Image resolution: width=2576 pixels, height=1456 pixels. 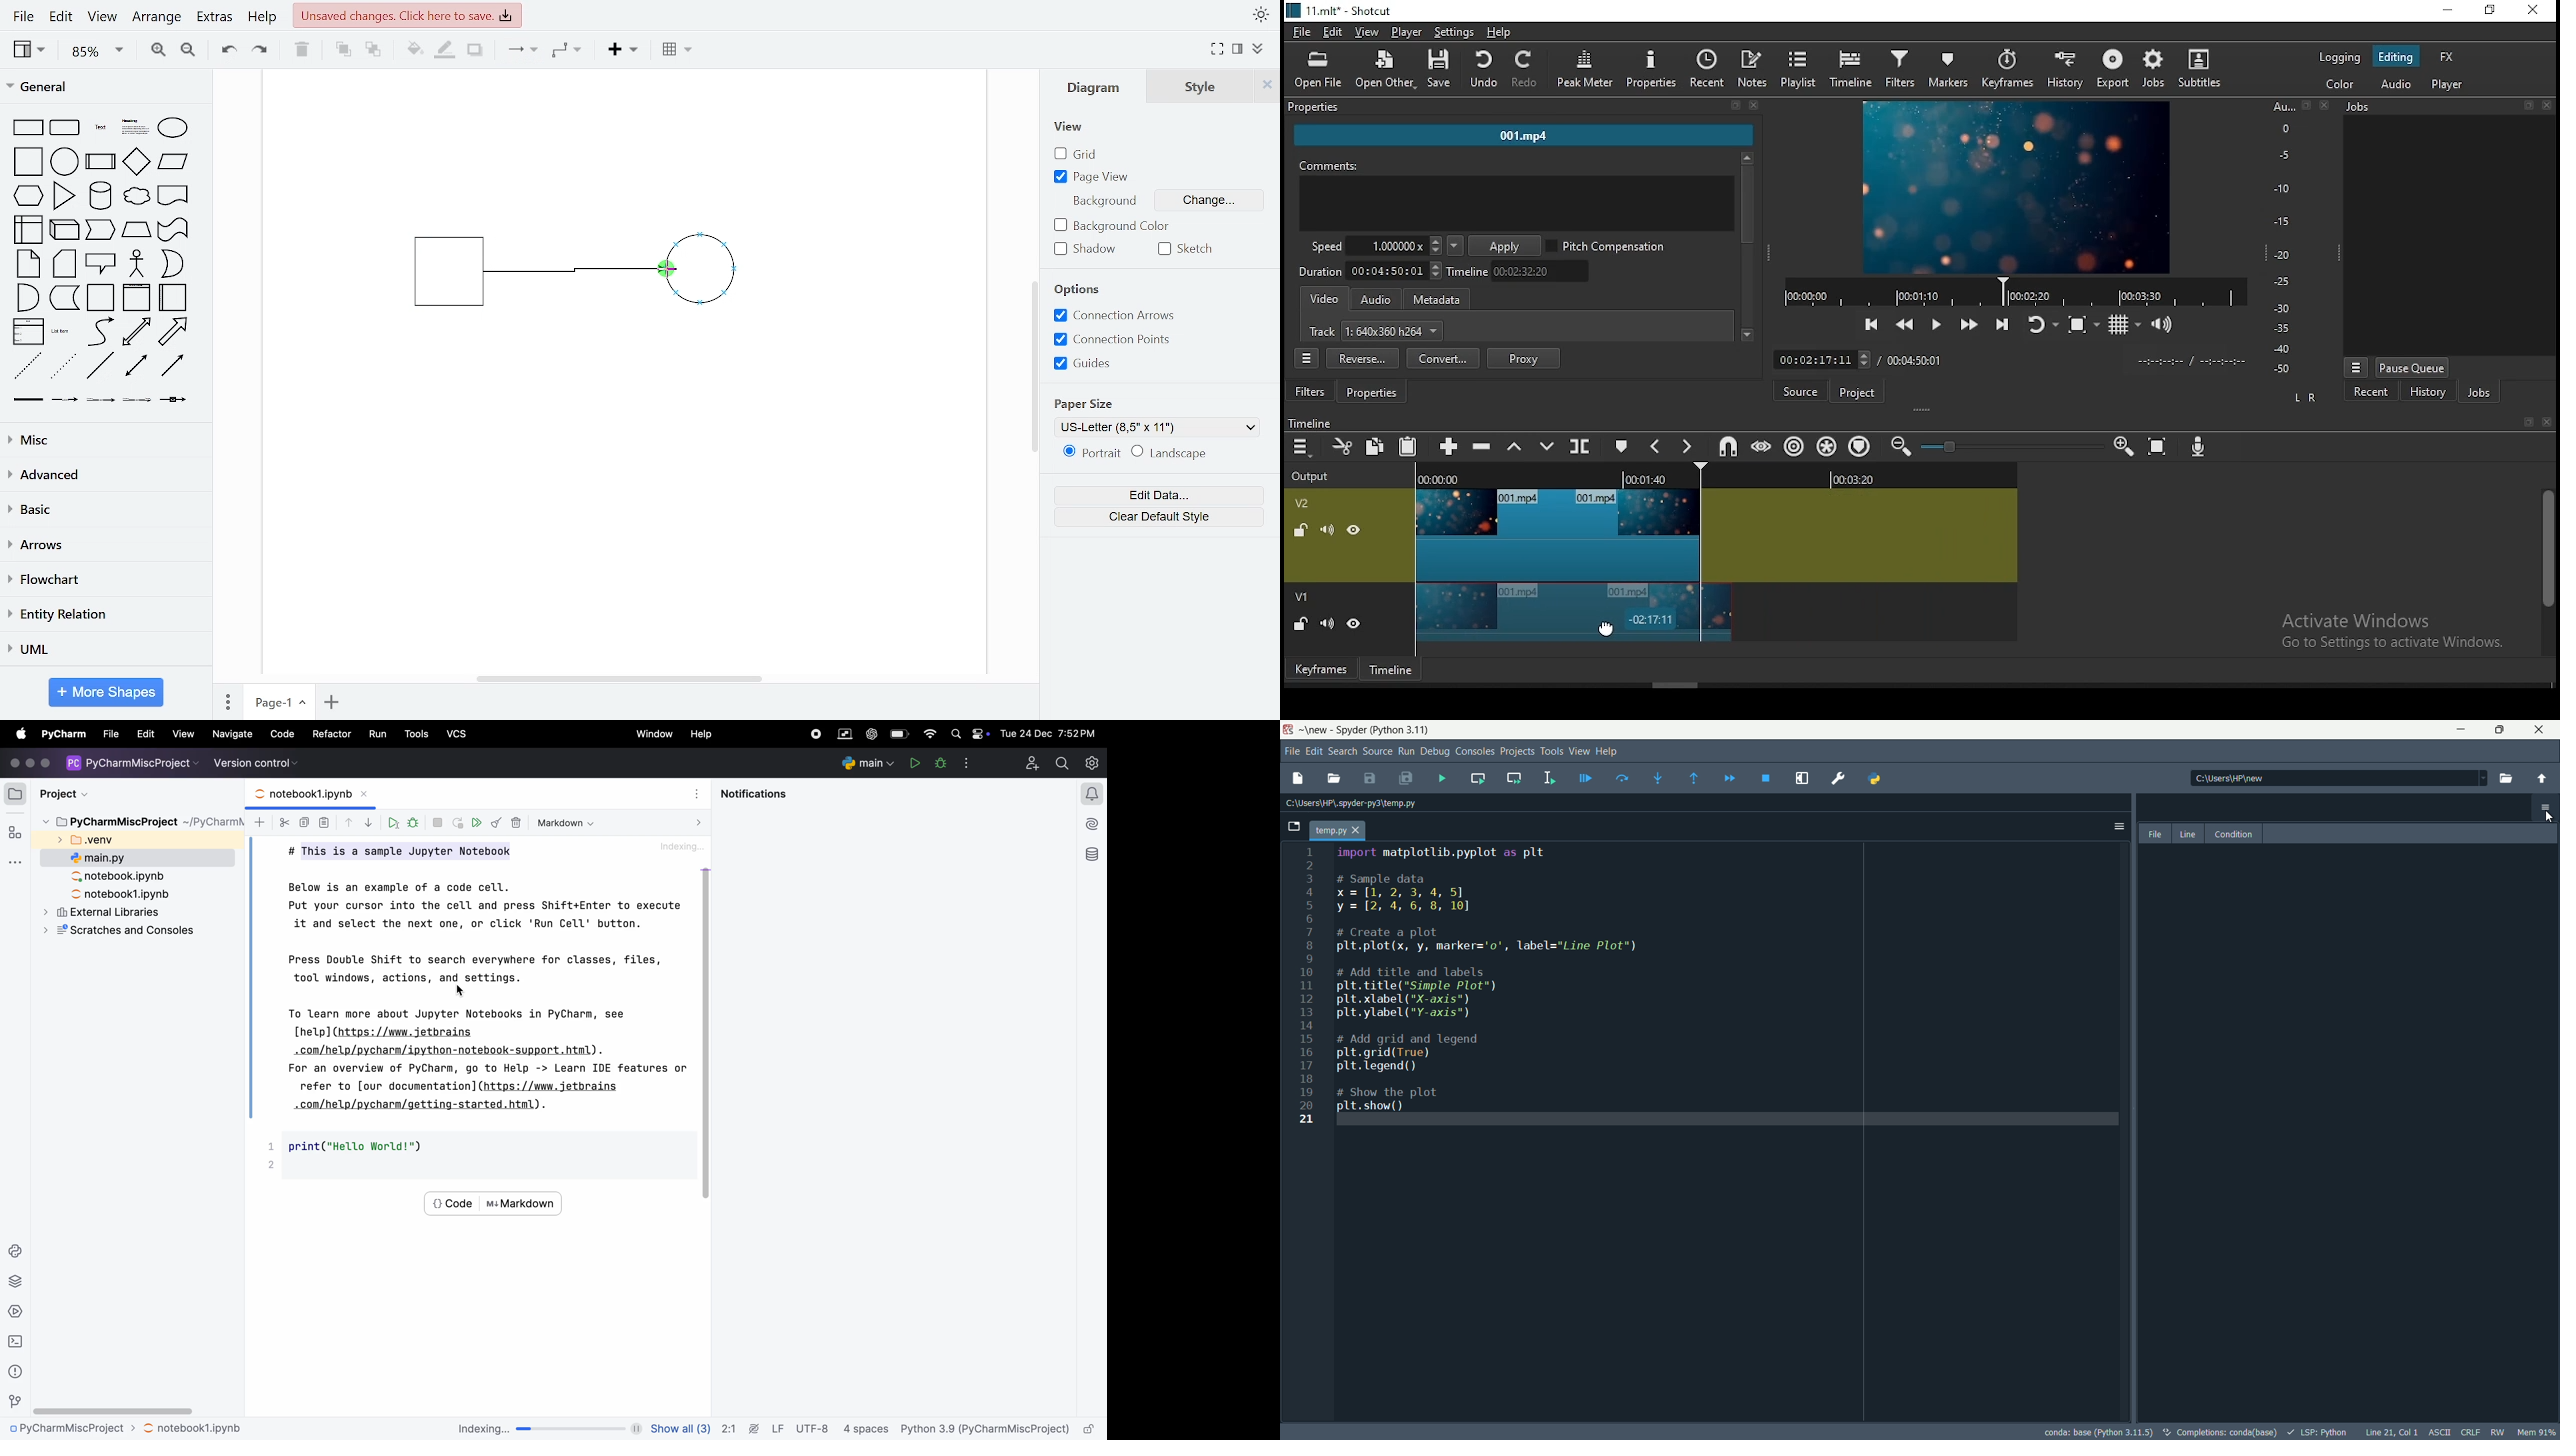 I want to click on keyframes, so click(x=1319, y=668).